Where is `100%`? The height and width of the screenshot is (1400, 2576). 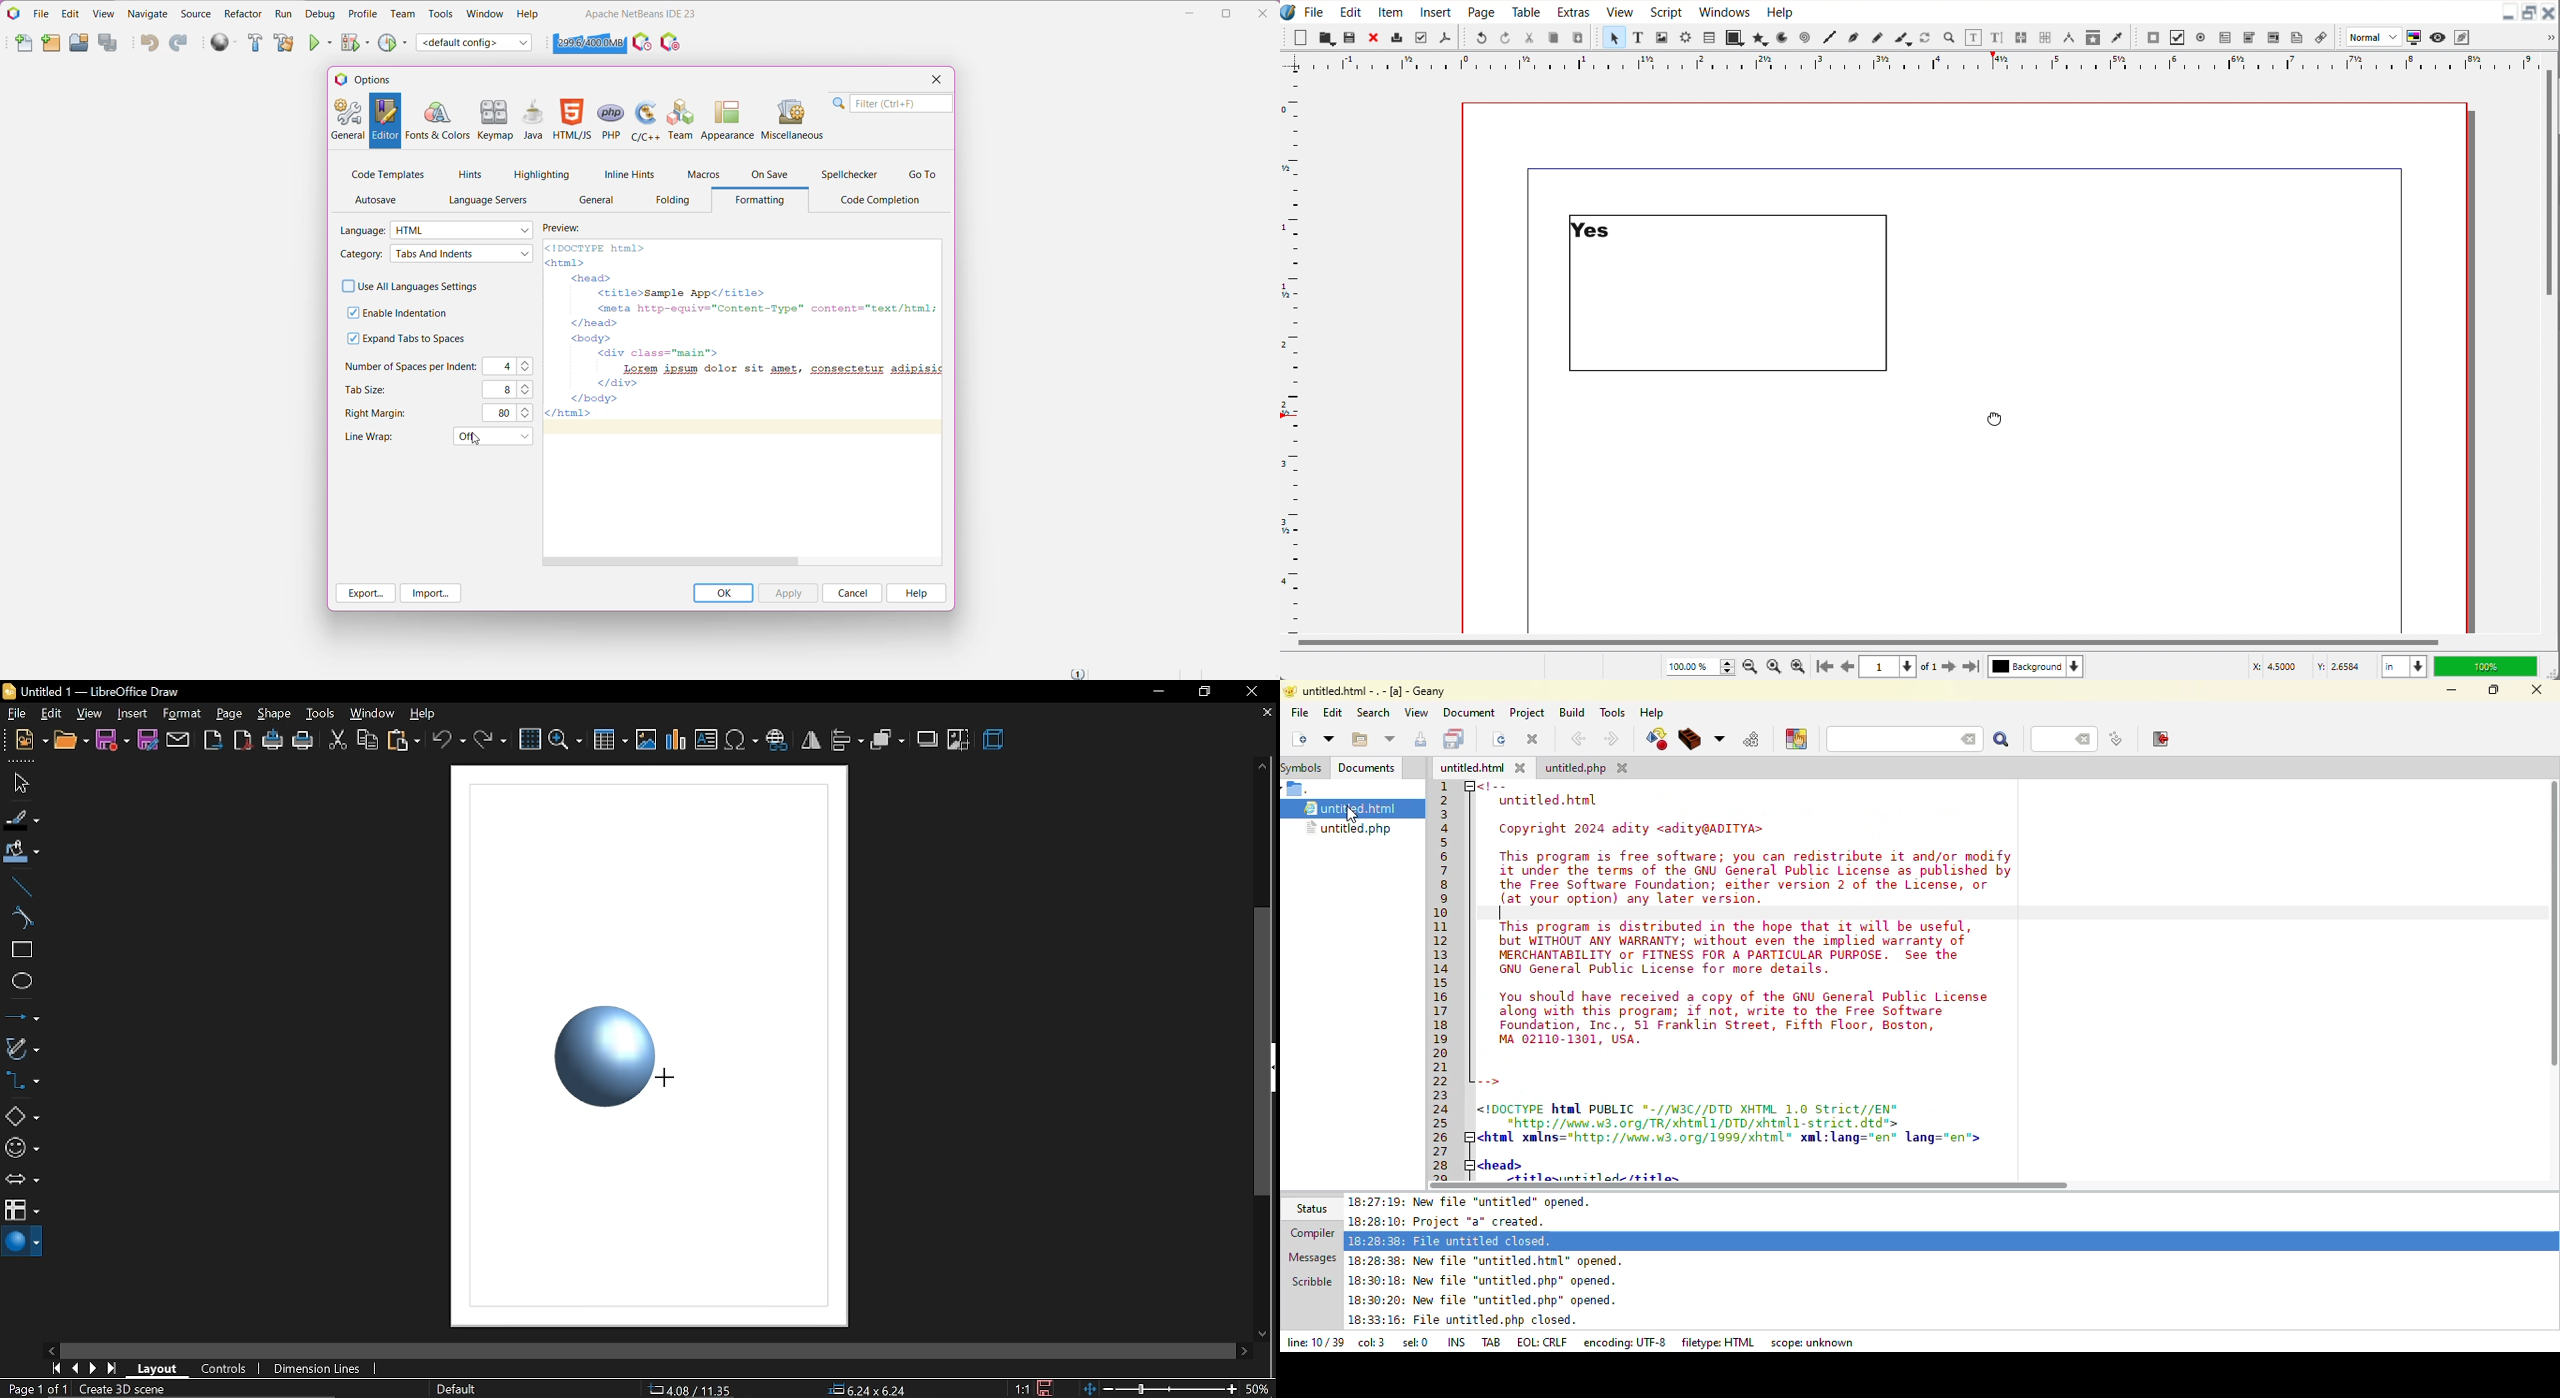 100% is located at coordinates (2485, 666).